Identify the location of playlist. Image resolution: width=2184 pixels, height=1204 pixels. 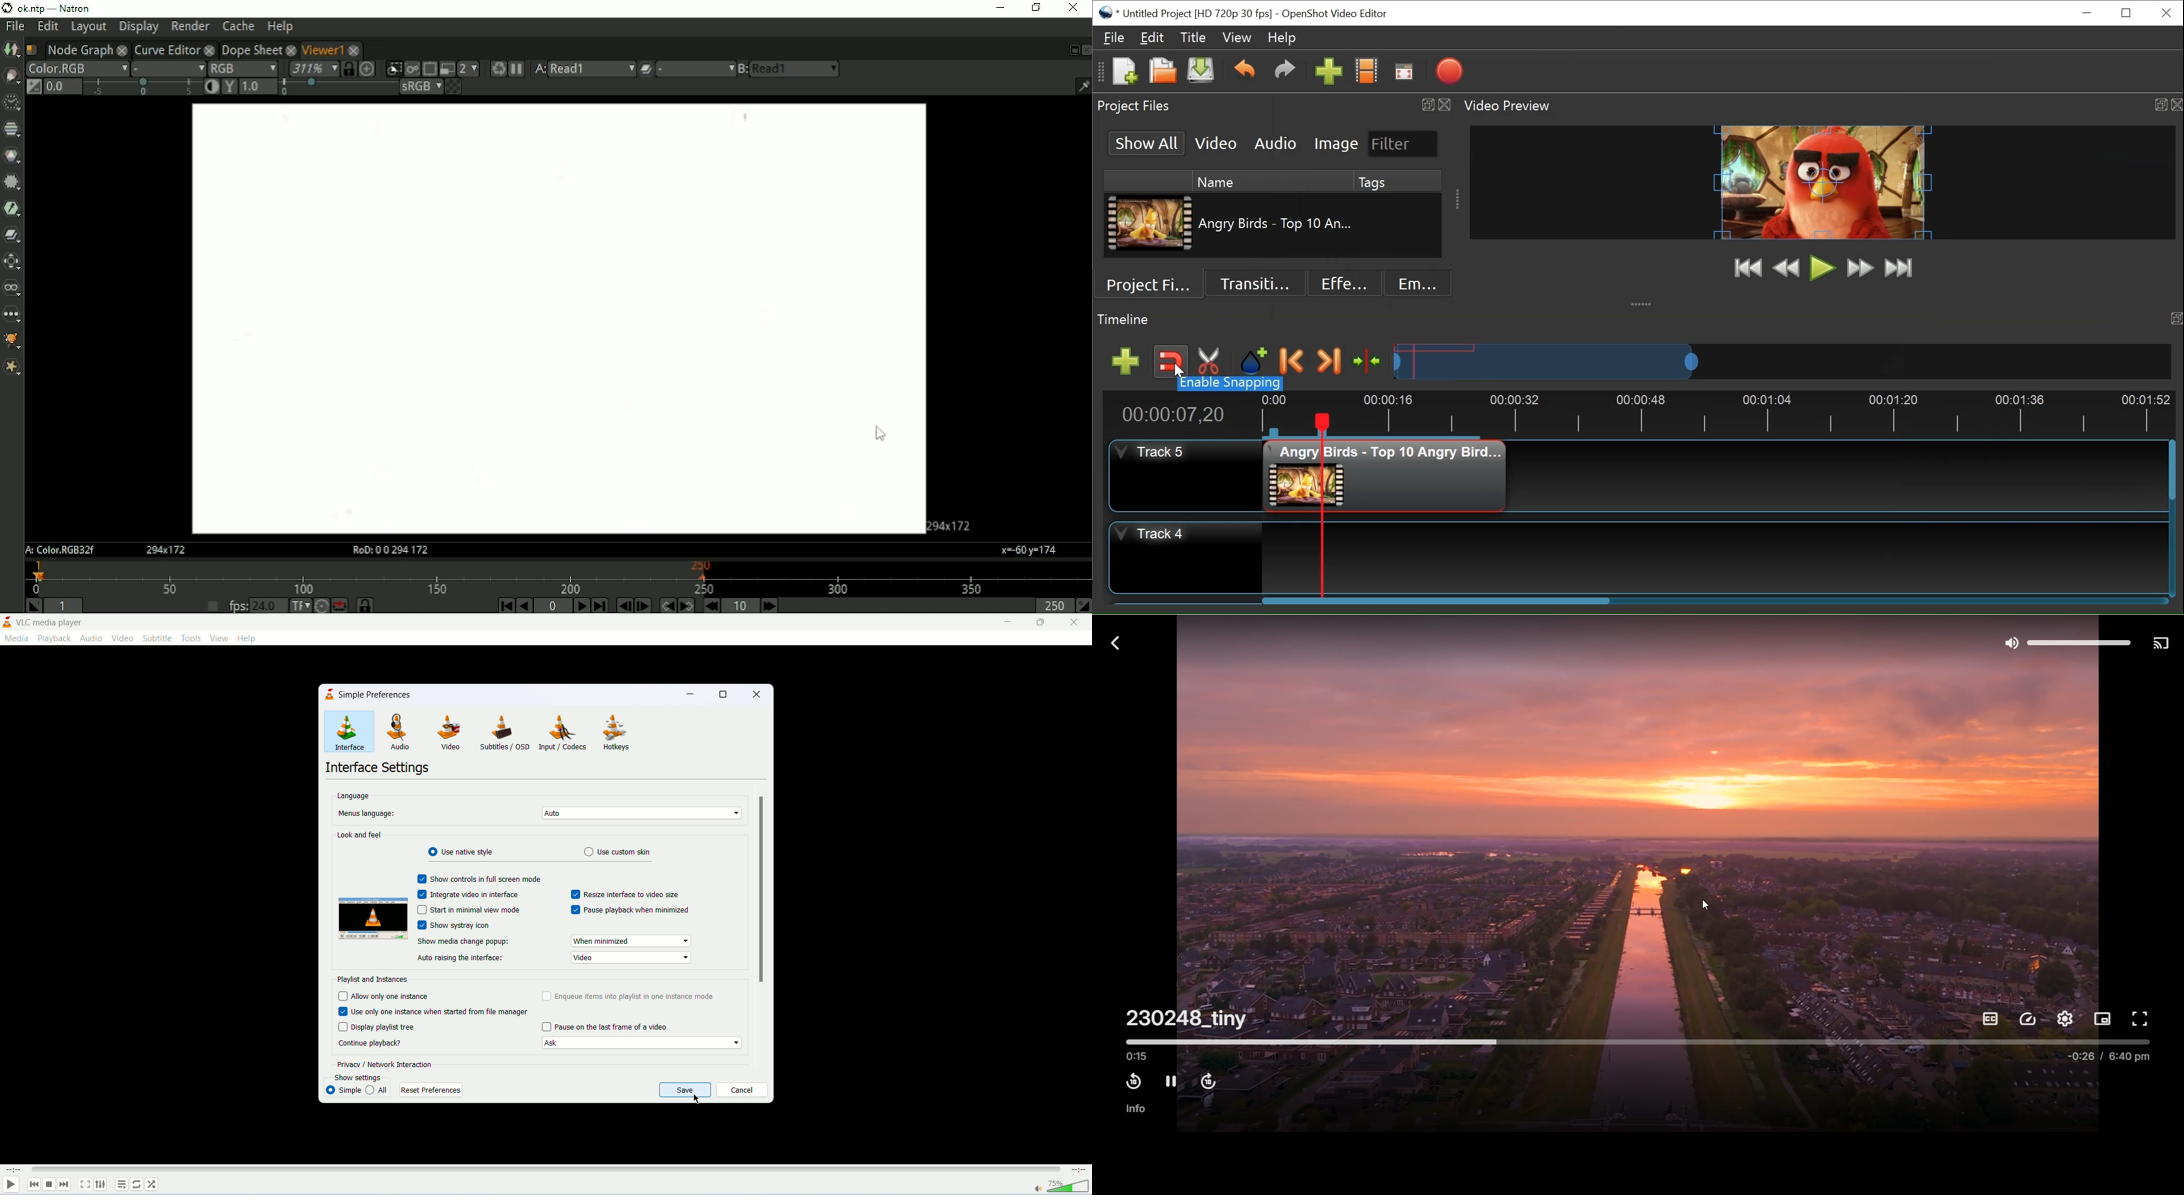
(121, 1187).